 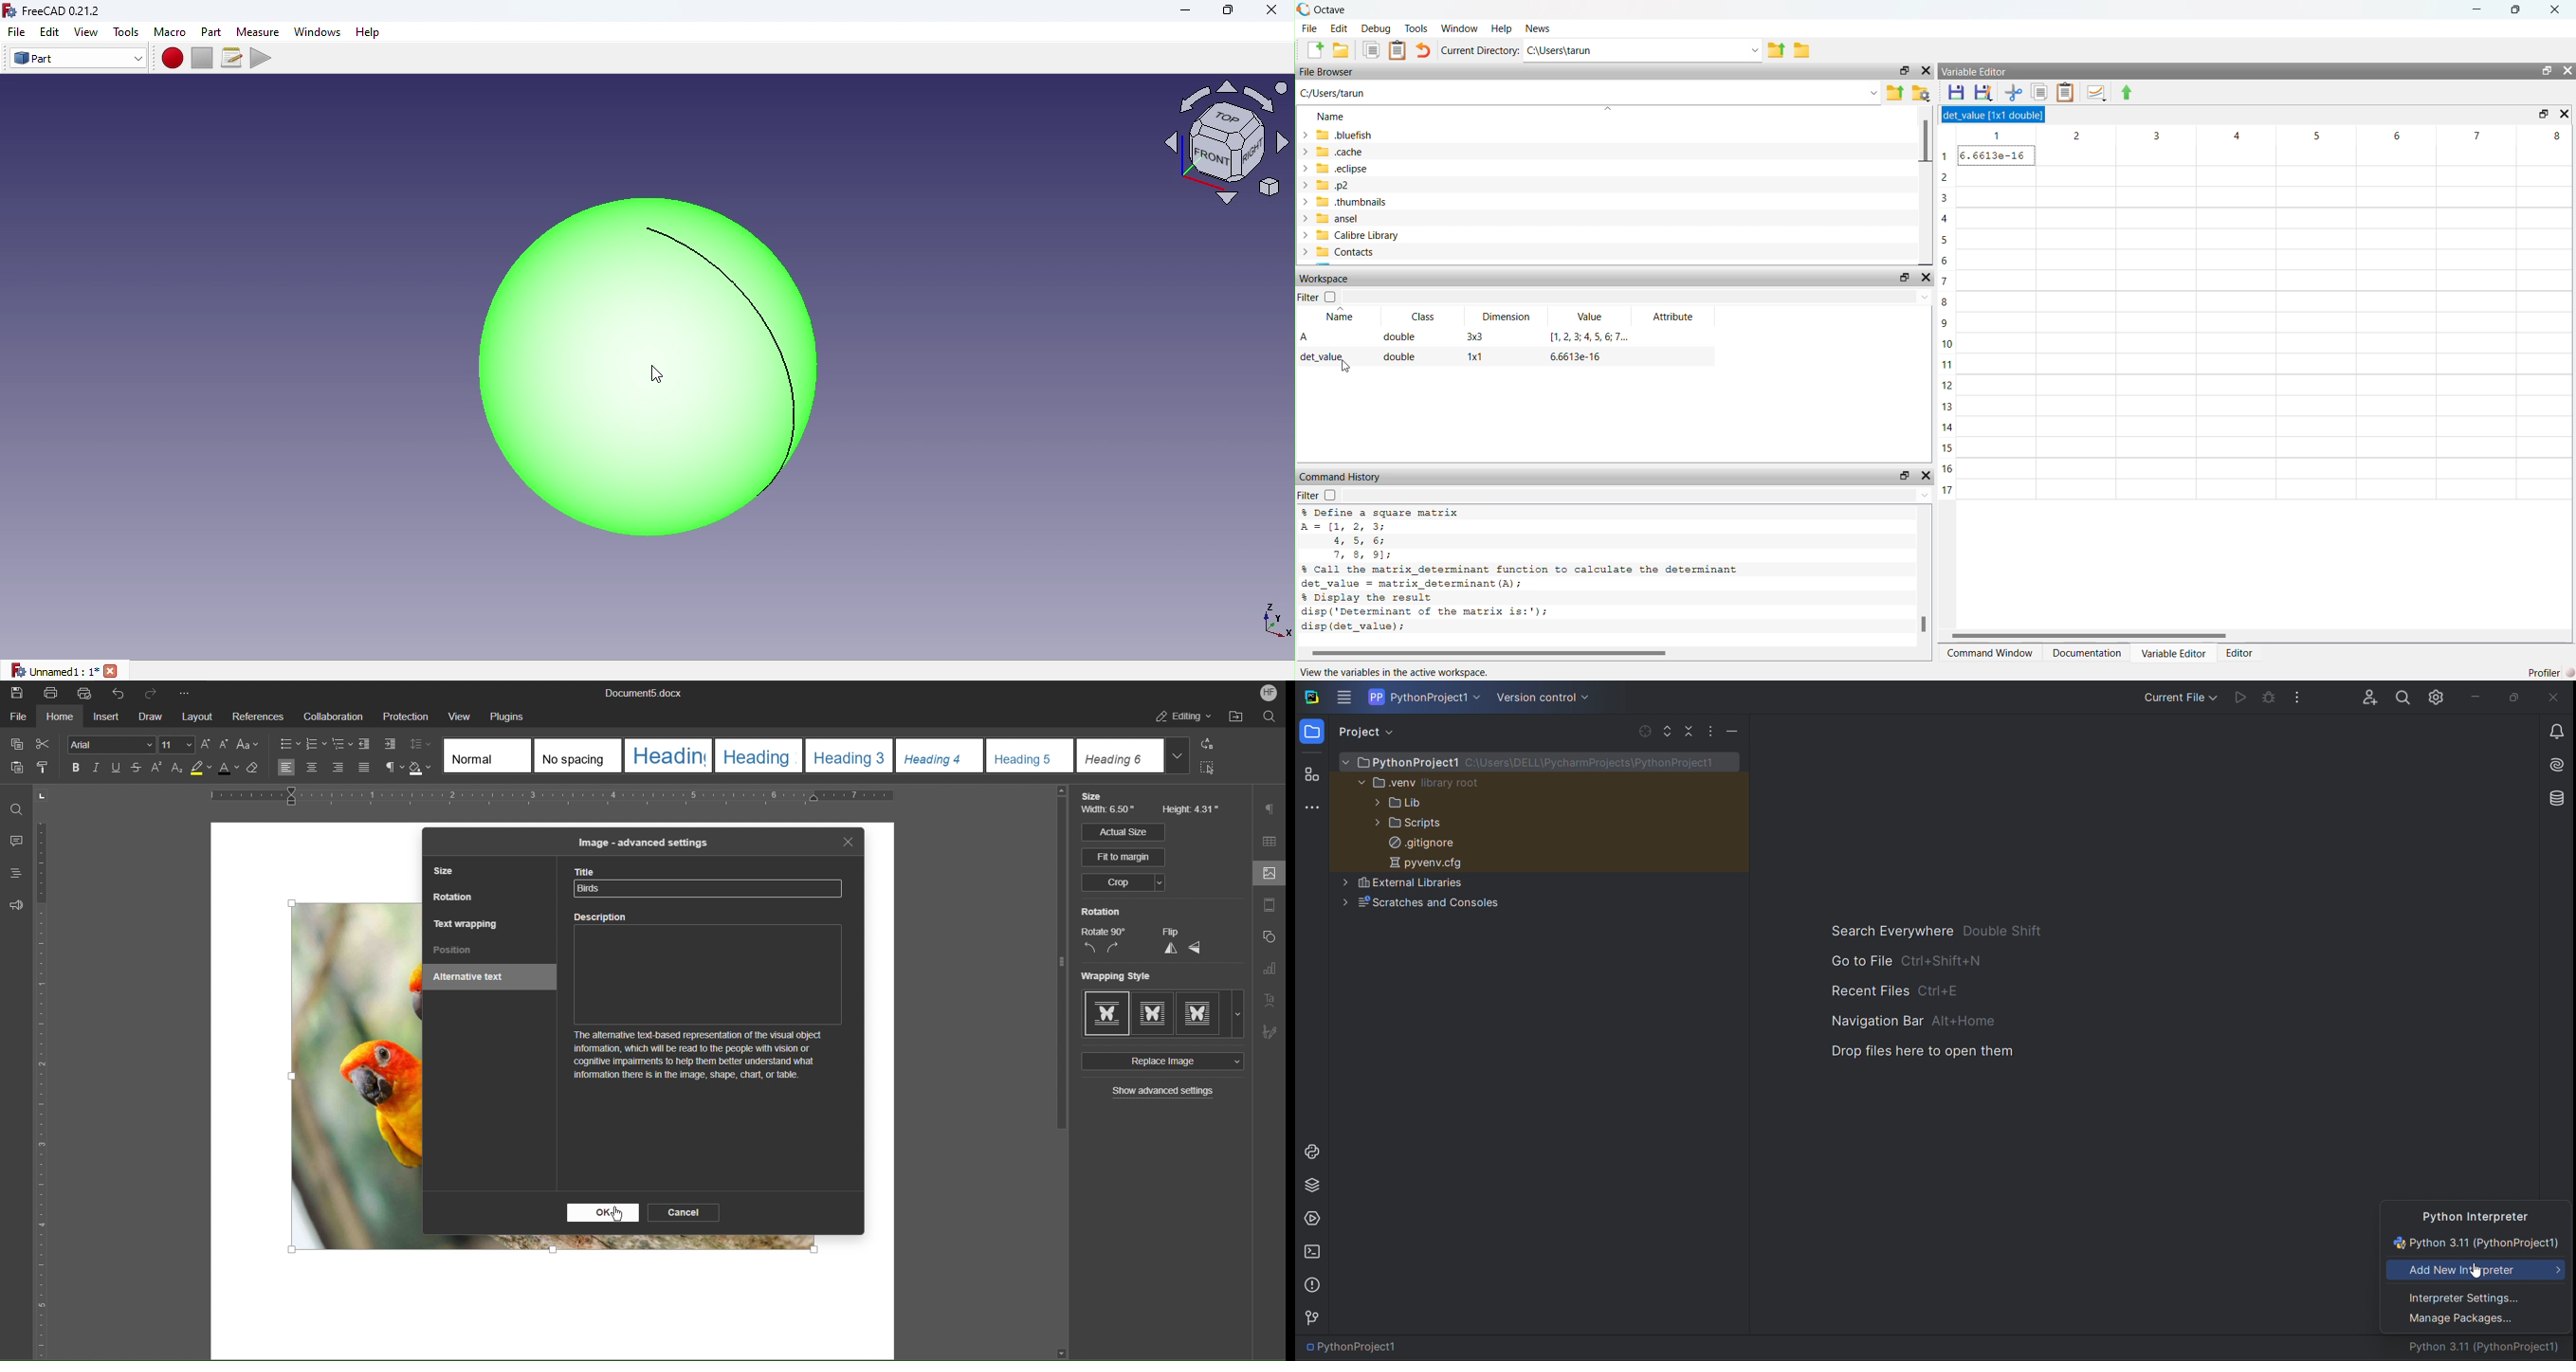 What do you see at coordinates (52, 693) in the screenshot?
I see `Print` at bounding box center [52, 693].